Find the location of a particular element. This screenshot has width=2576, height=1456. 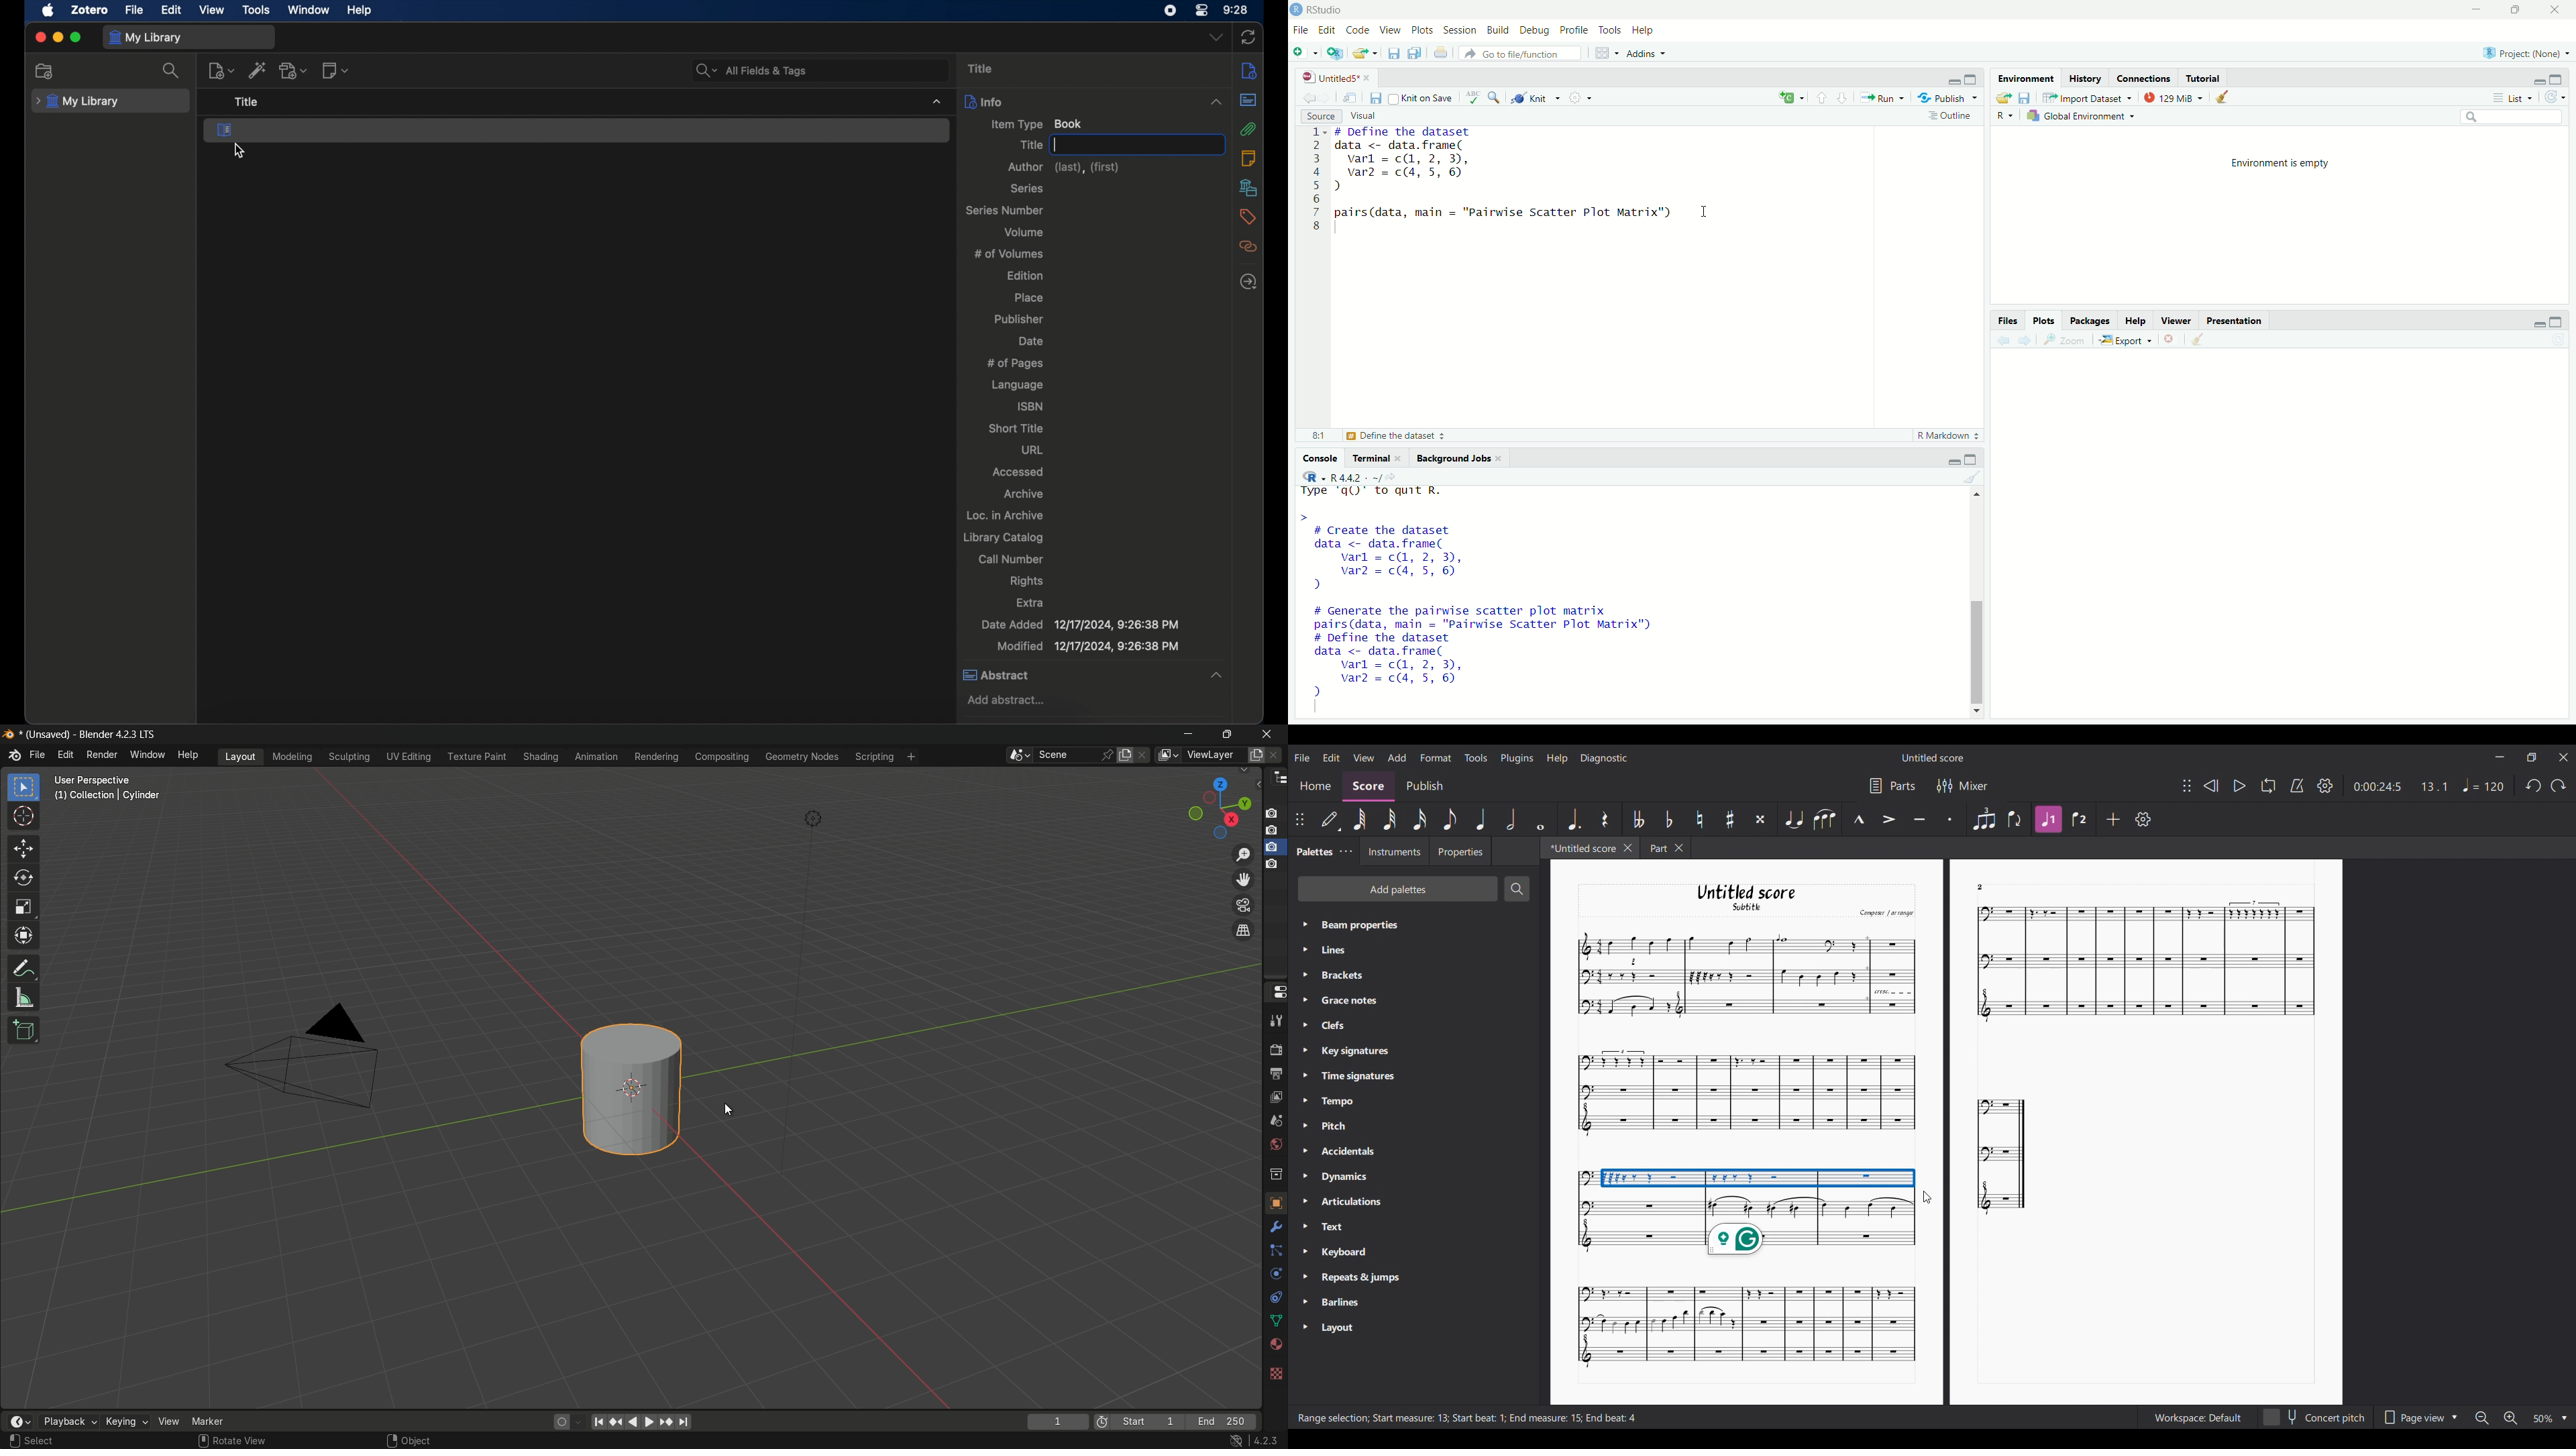

Create a project is located at coordinates (1335, 51).